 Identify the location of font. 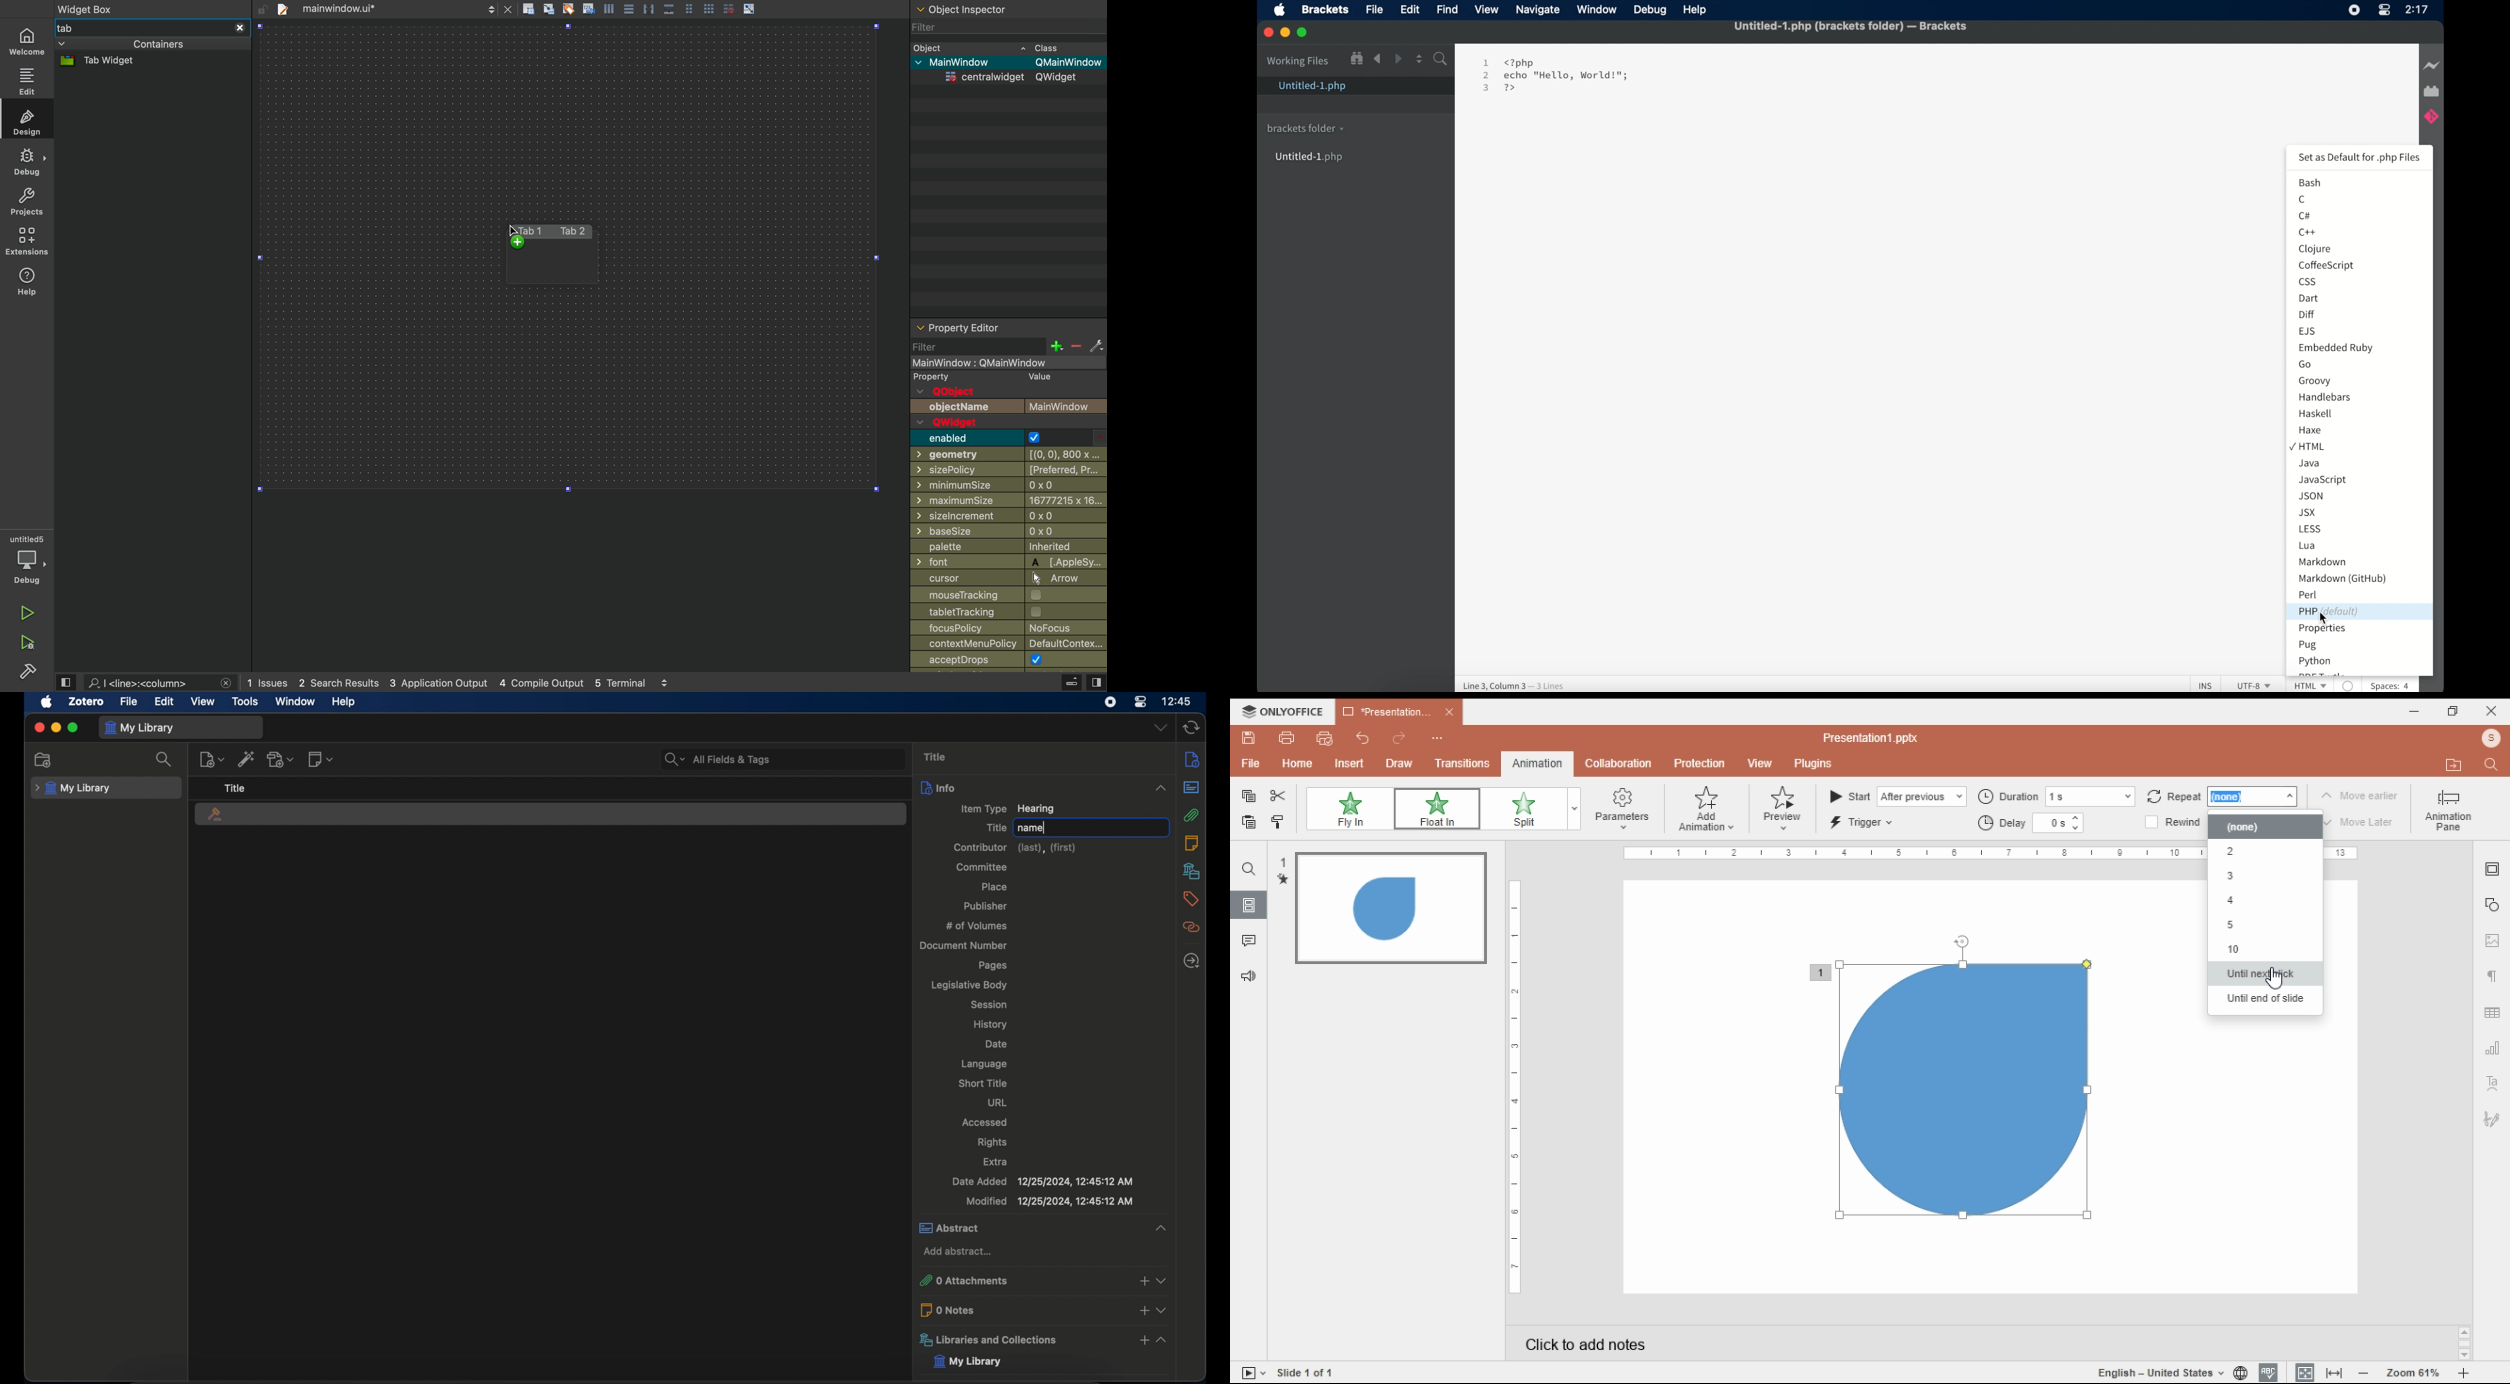
(1008, 562).